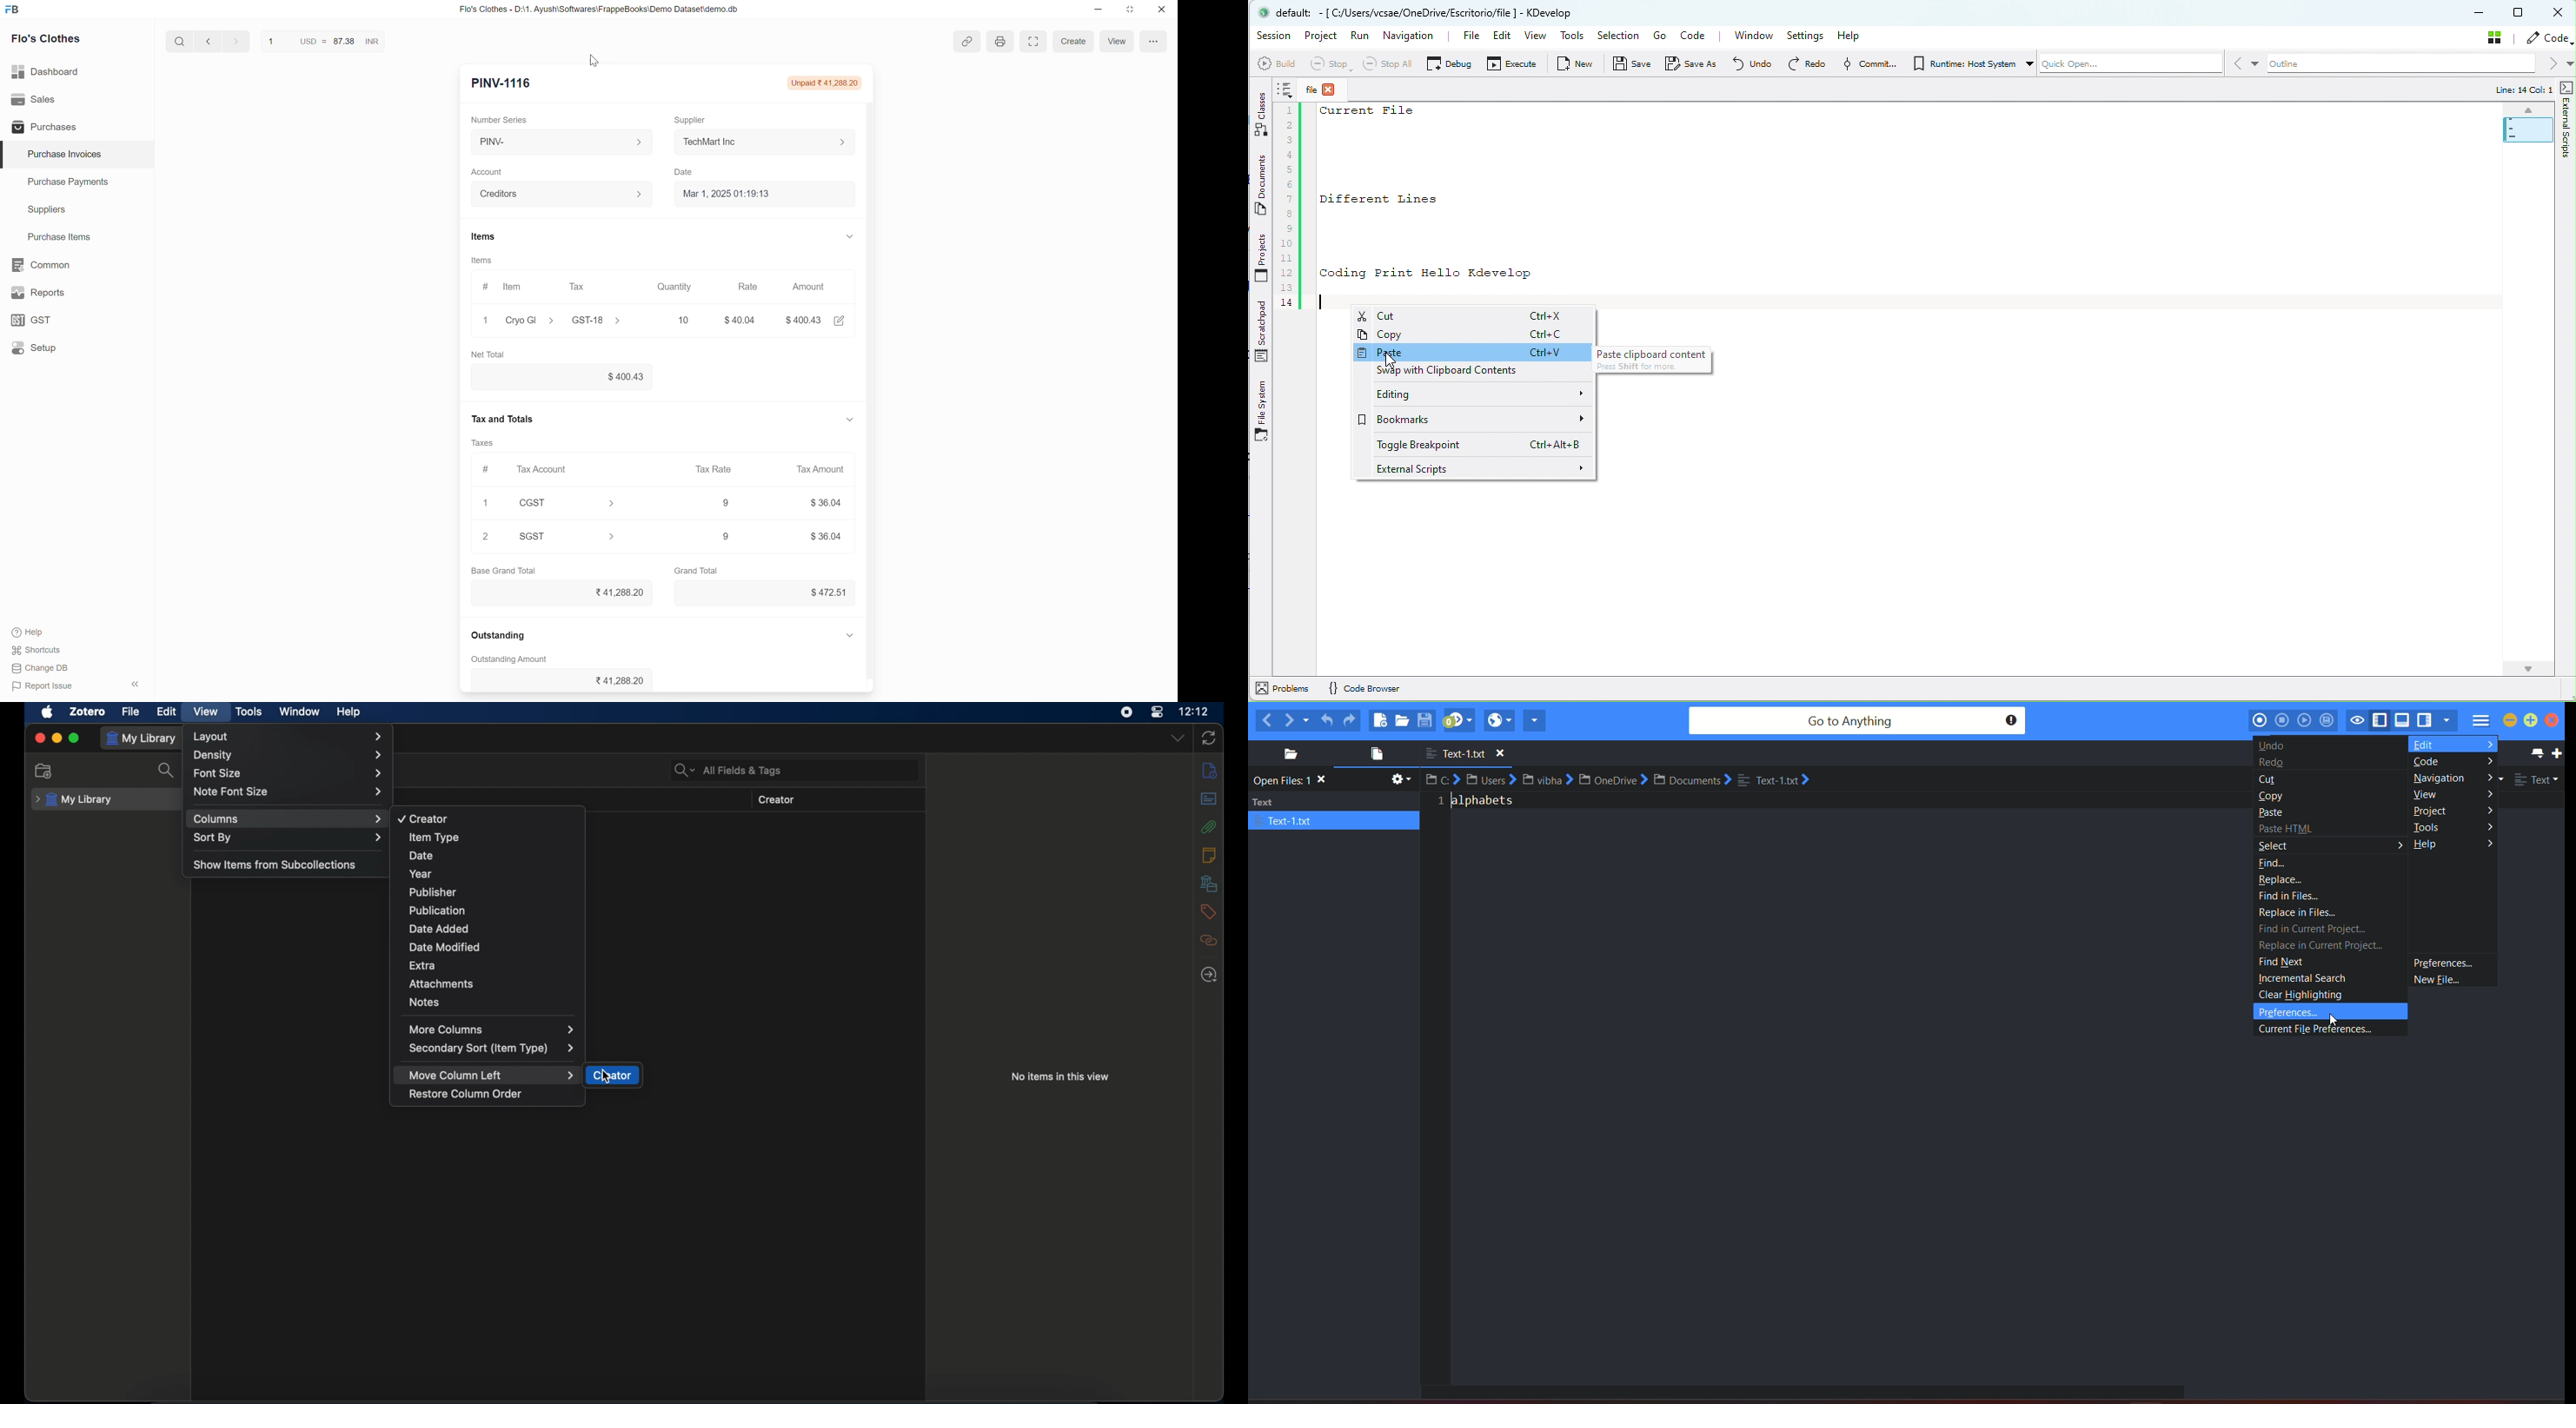 Image resolution: width=2576 pixels, height=1428 pixels. Describe the element at coordinates (1578, 63) in the screenshot. I see `New` at that location.